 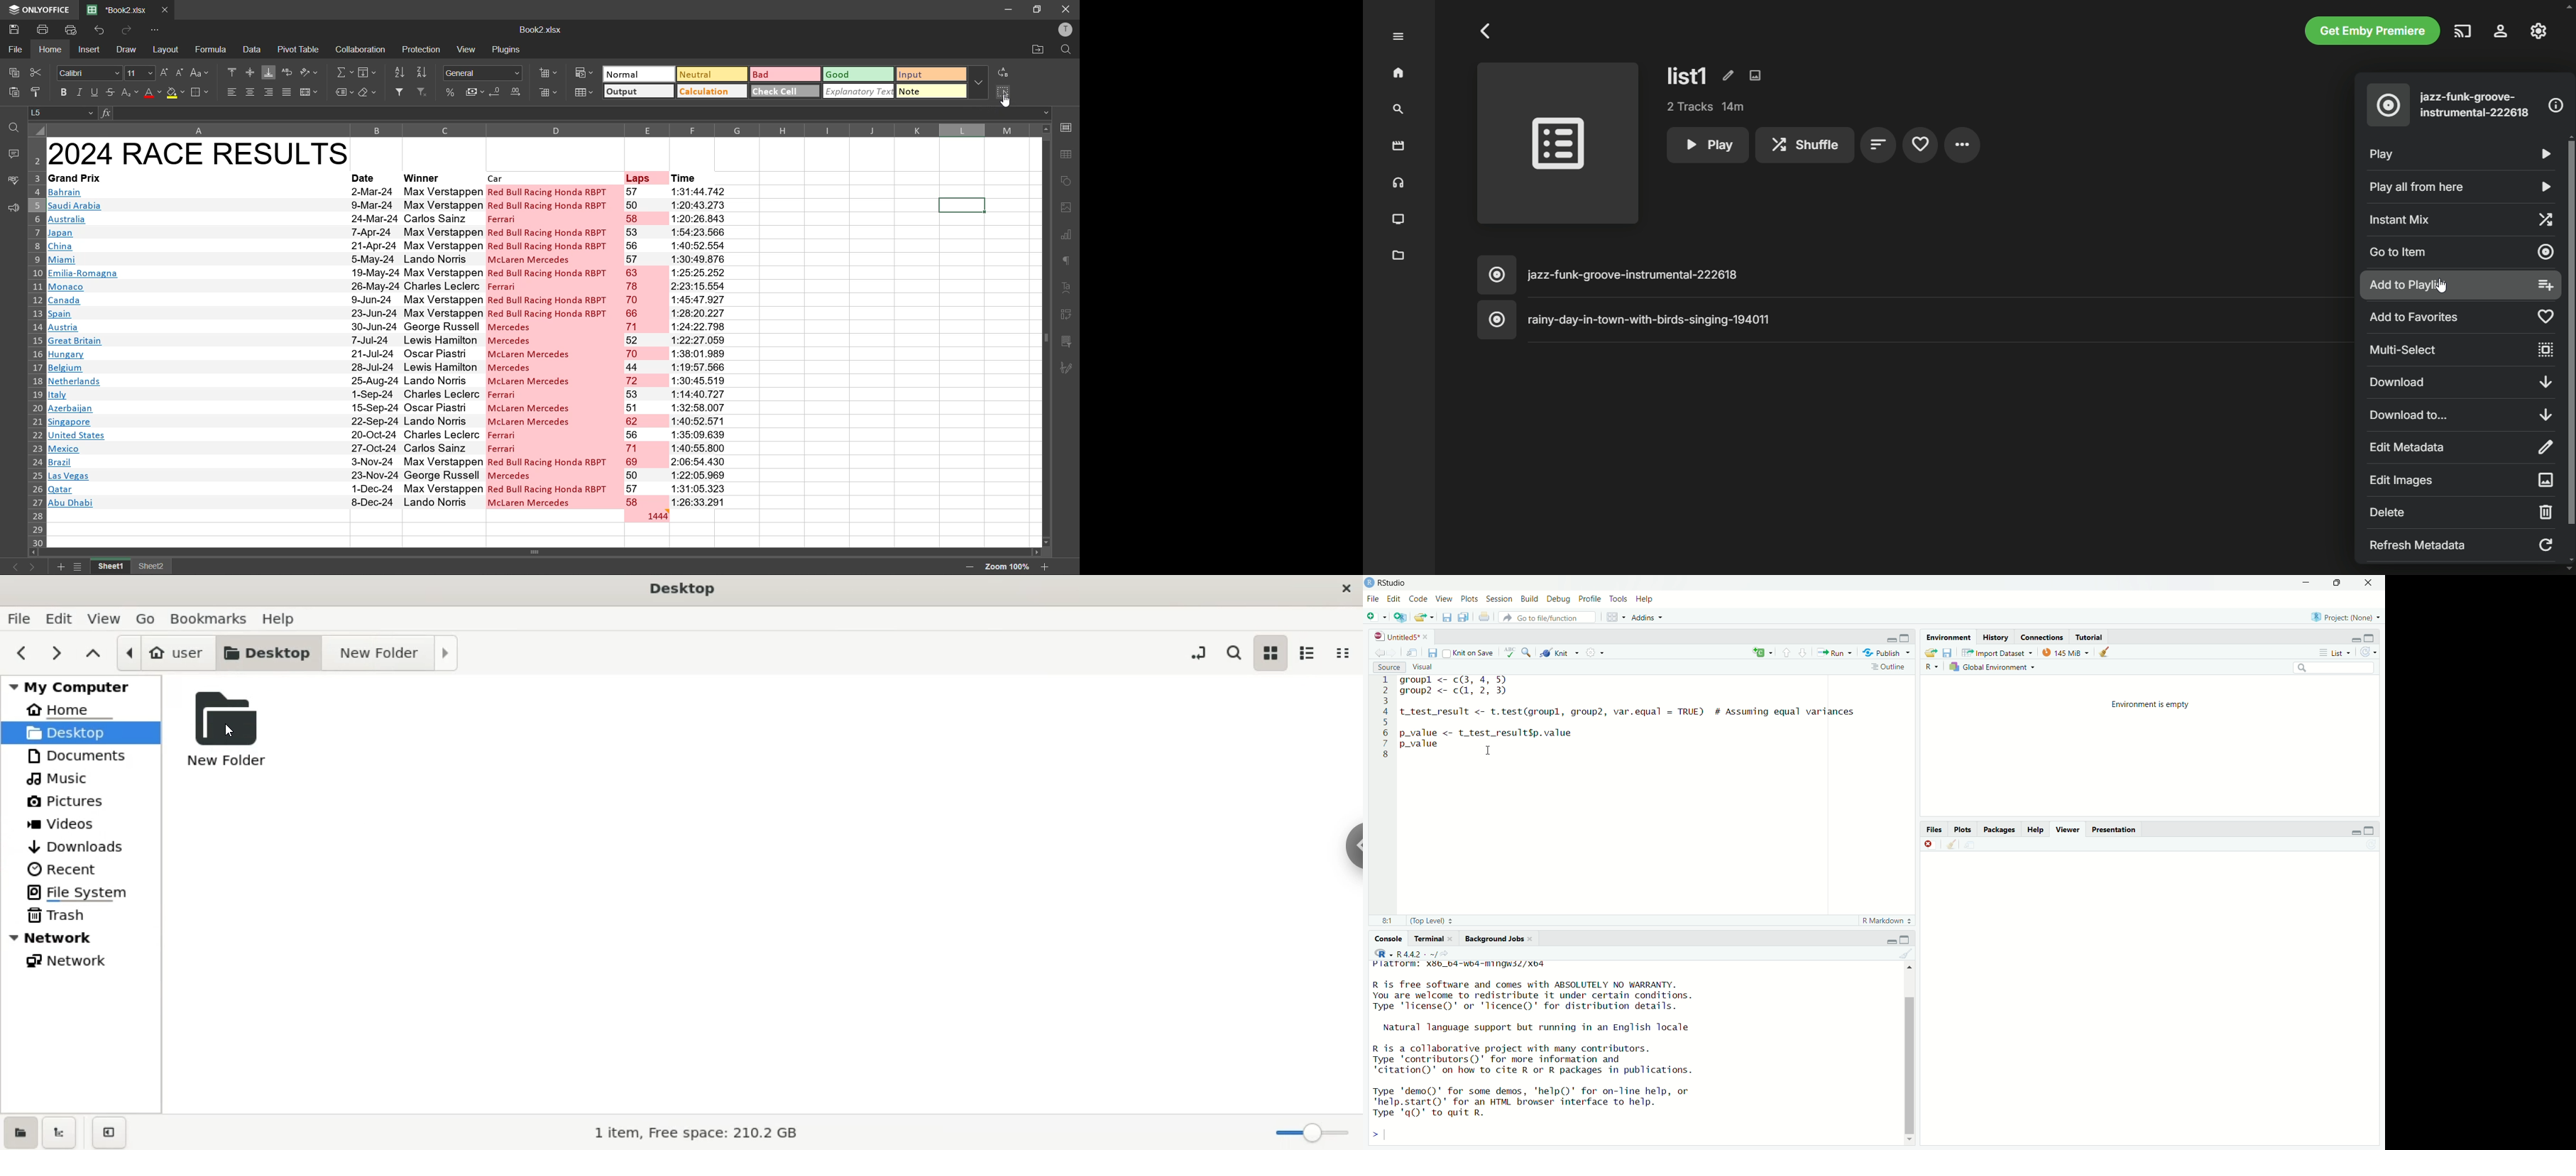 I want to click on save all open document, so click(x=1462, y=616).